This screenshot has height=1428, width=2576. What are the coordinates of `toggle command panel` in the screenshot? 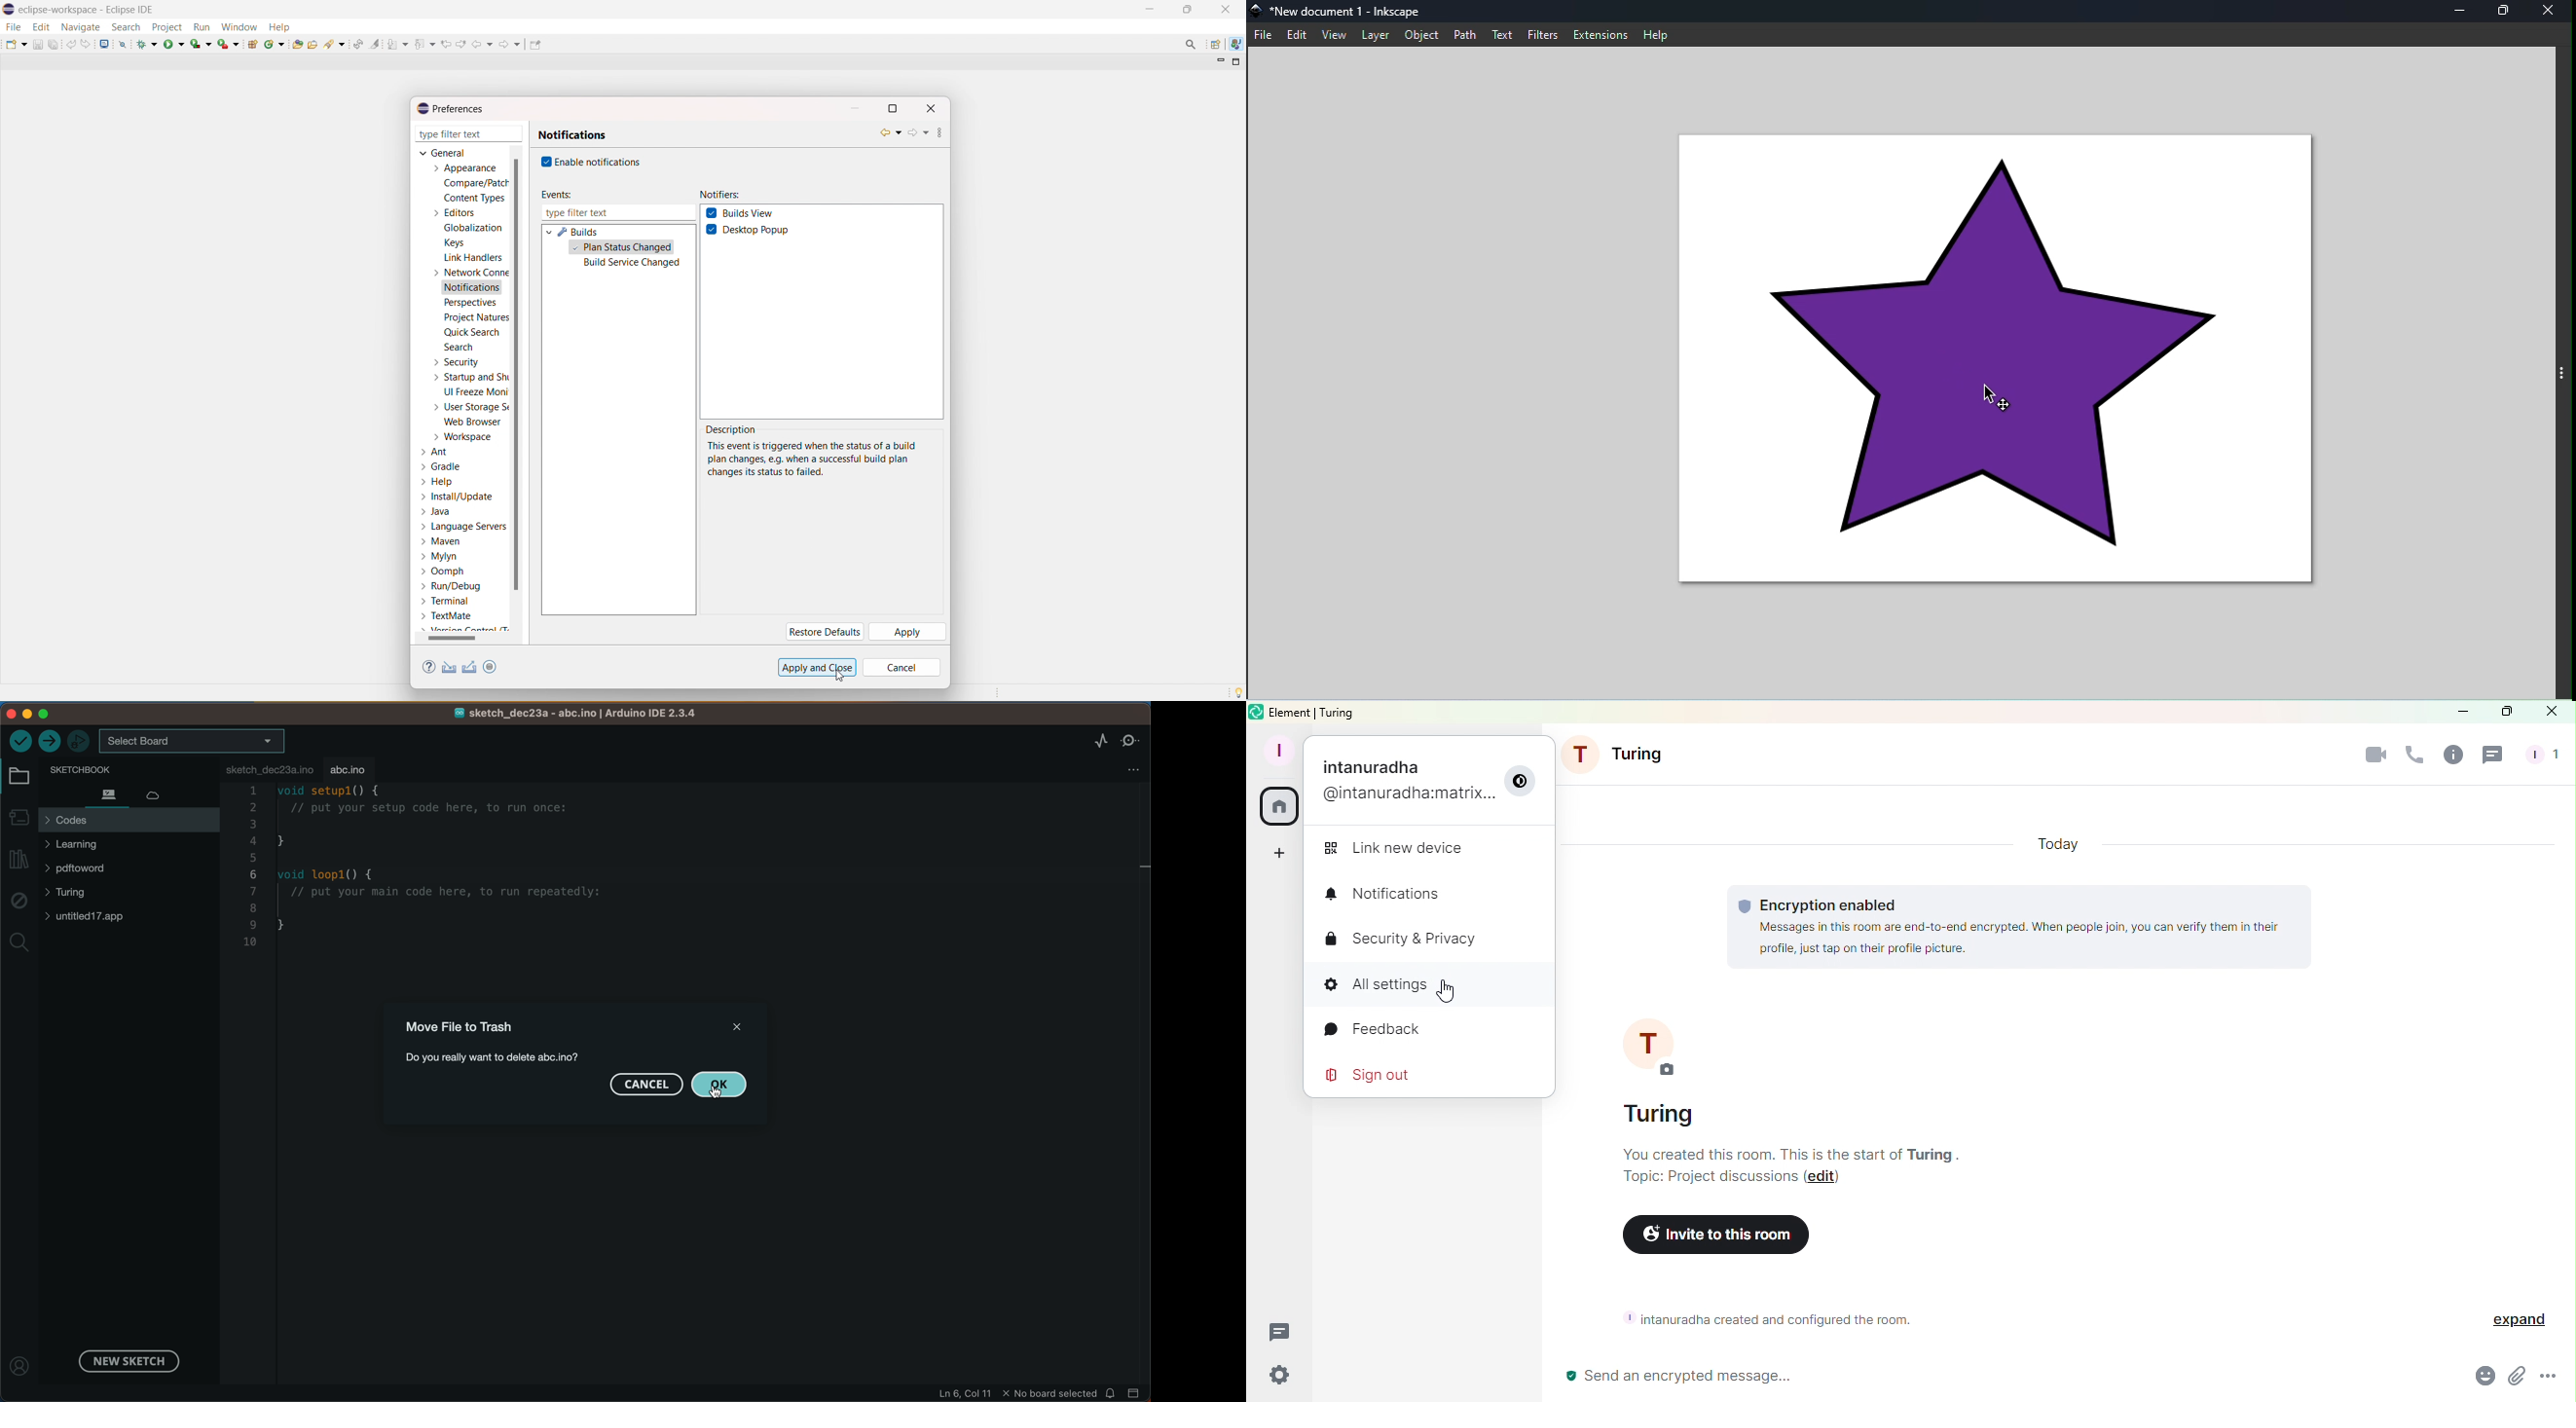 It's located at (2564, 377).